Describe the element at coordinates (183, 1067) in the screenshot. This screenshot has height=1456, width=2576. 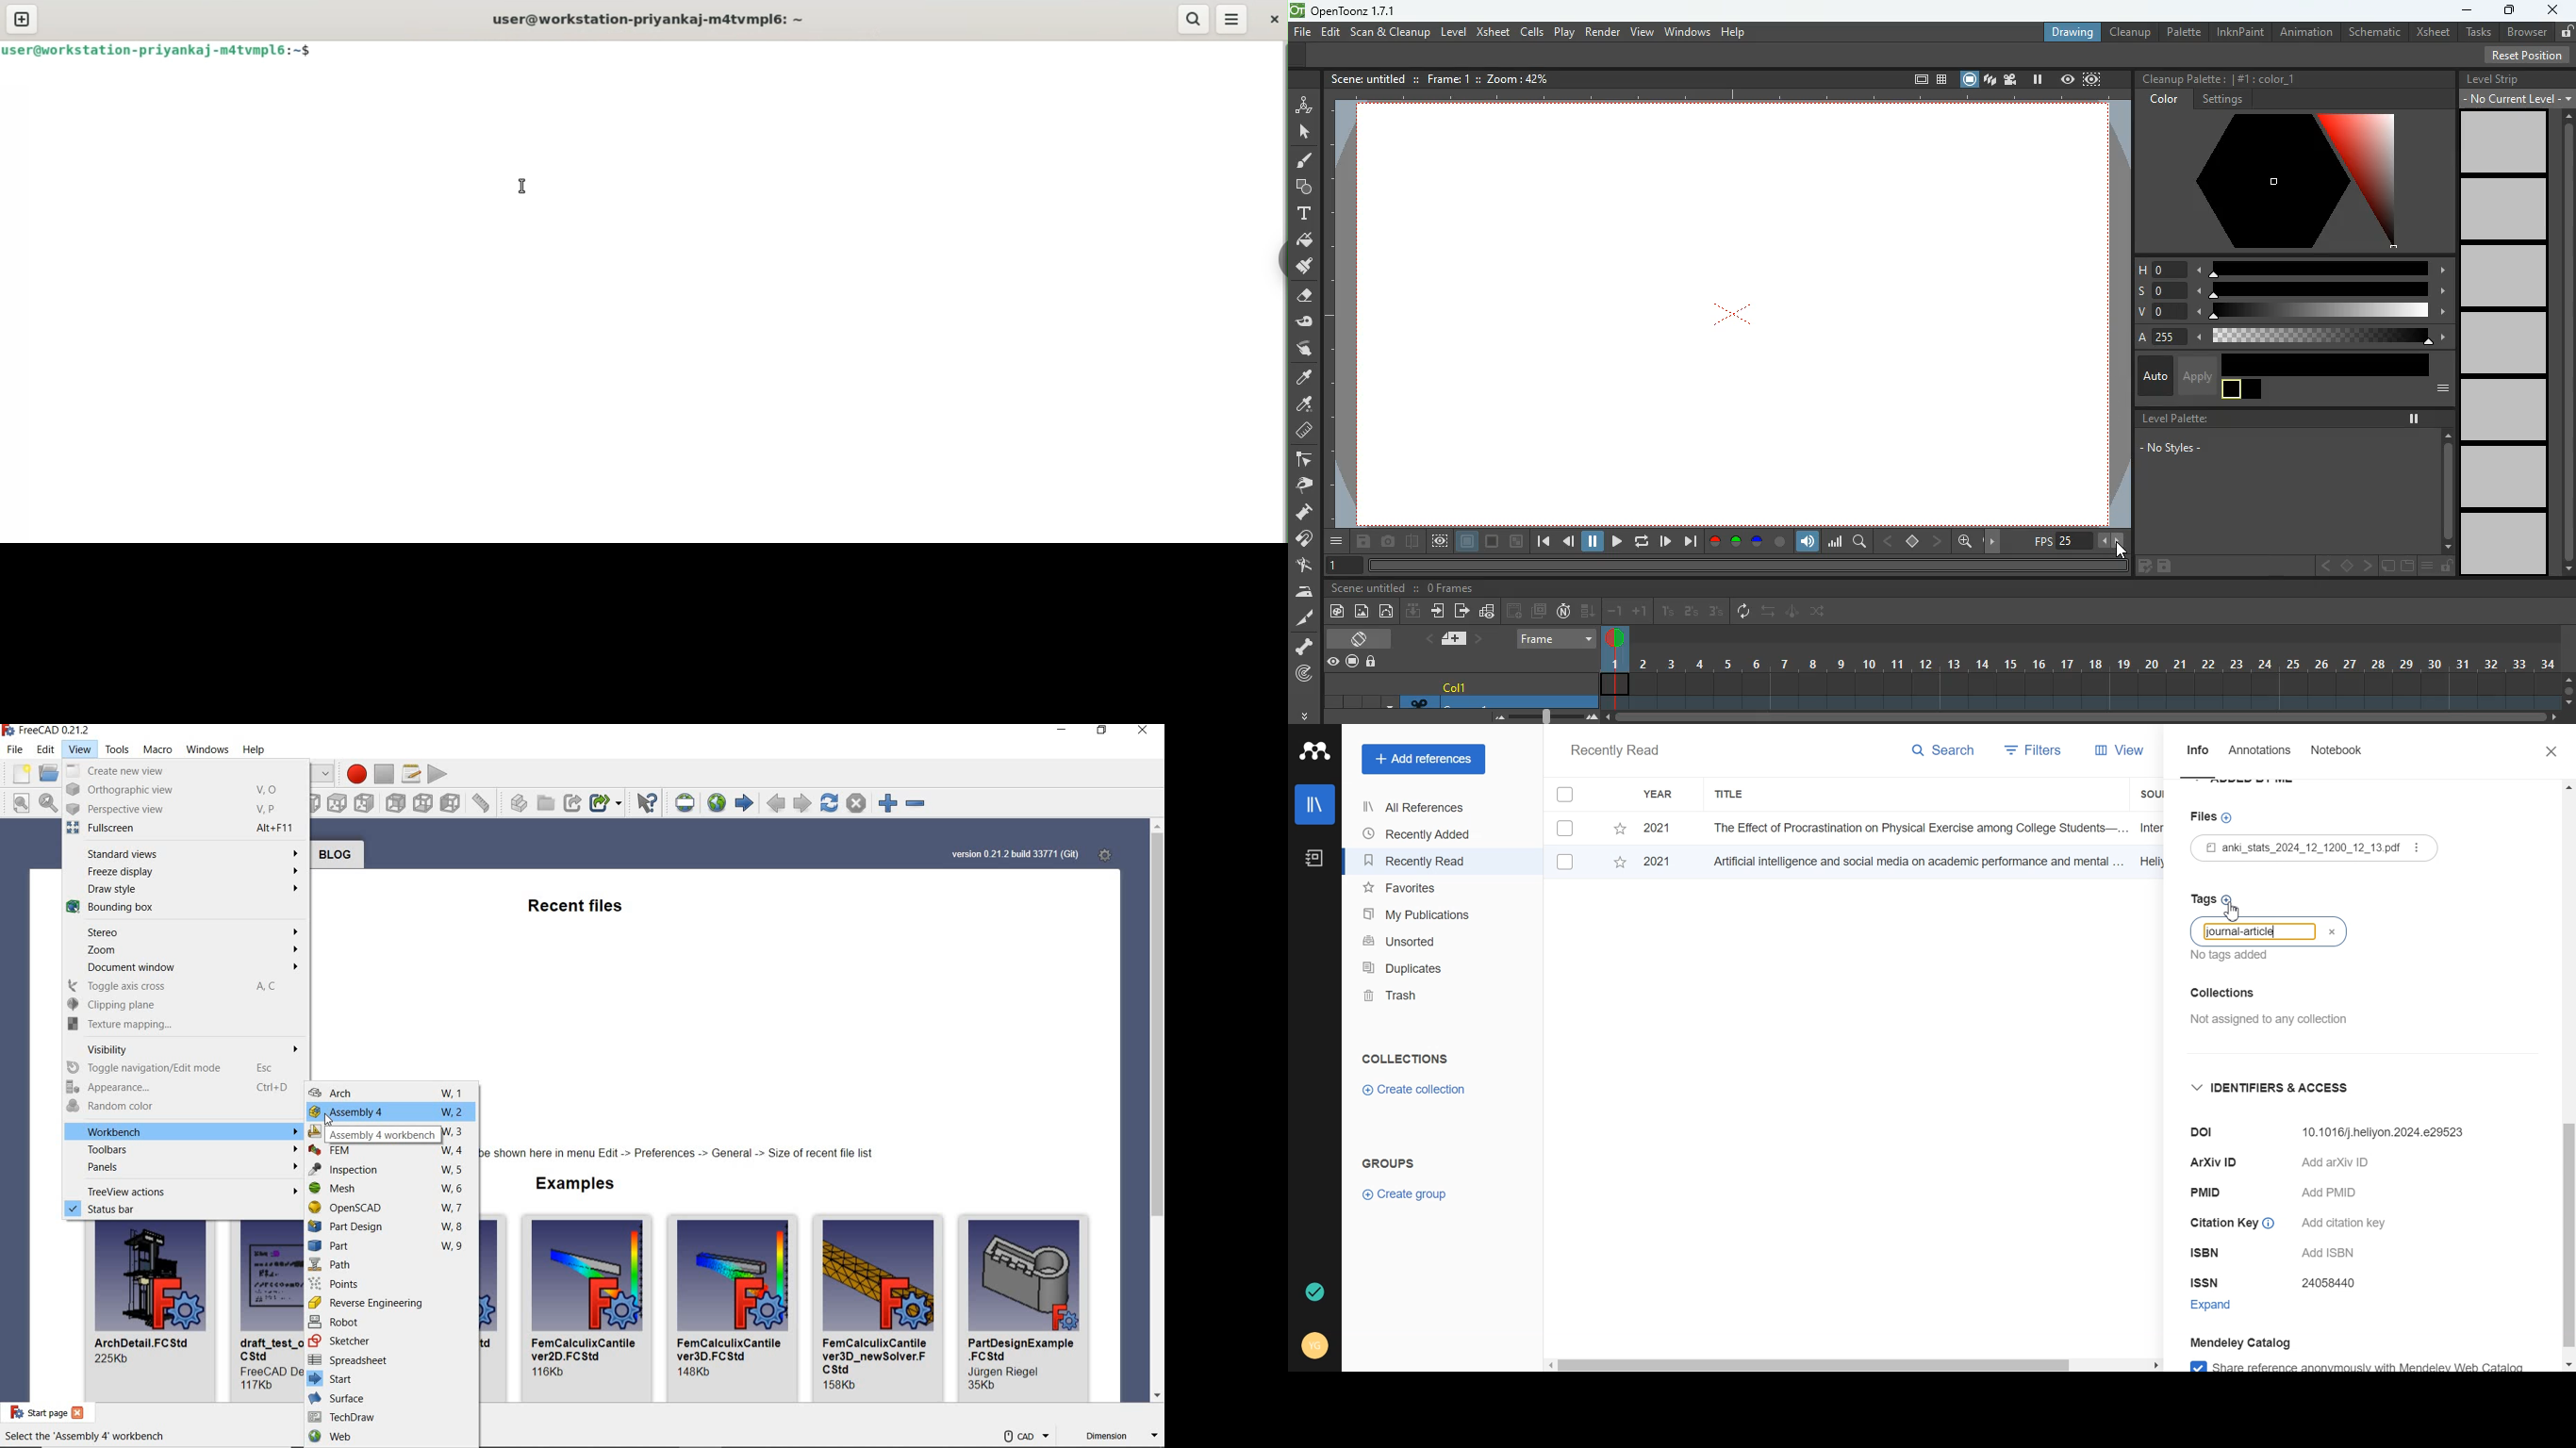
I see `toggle navigation` at that location.